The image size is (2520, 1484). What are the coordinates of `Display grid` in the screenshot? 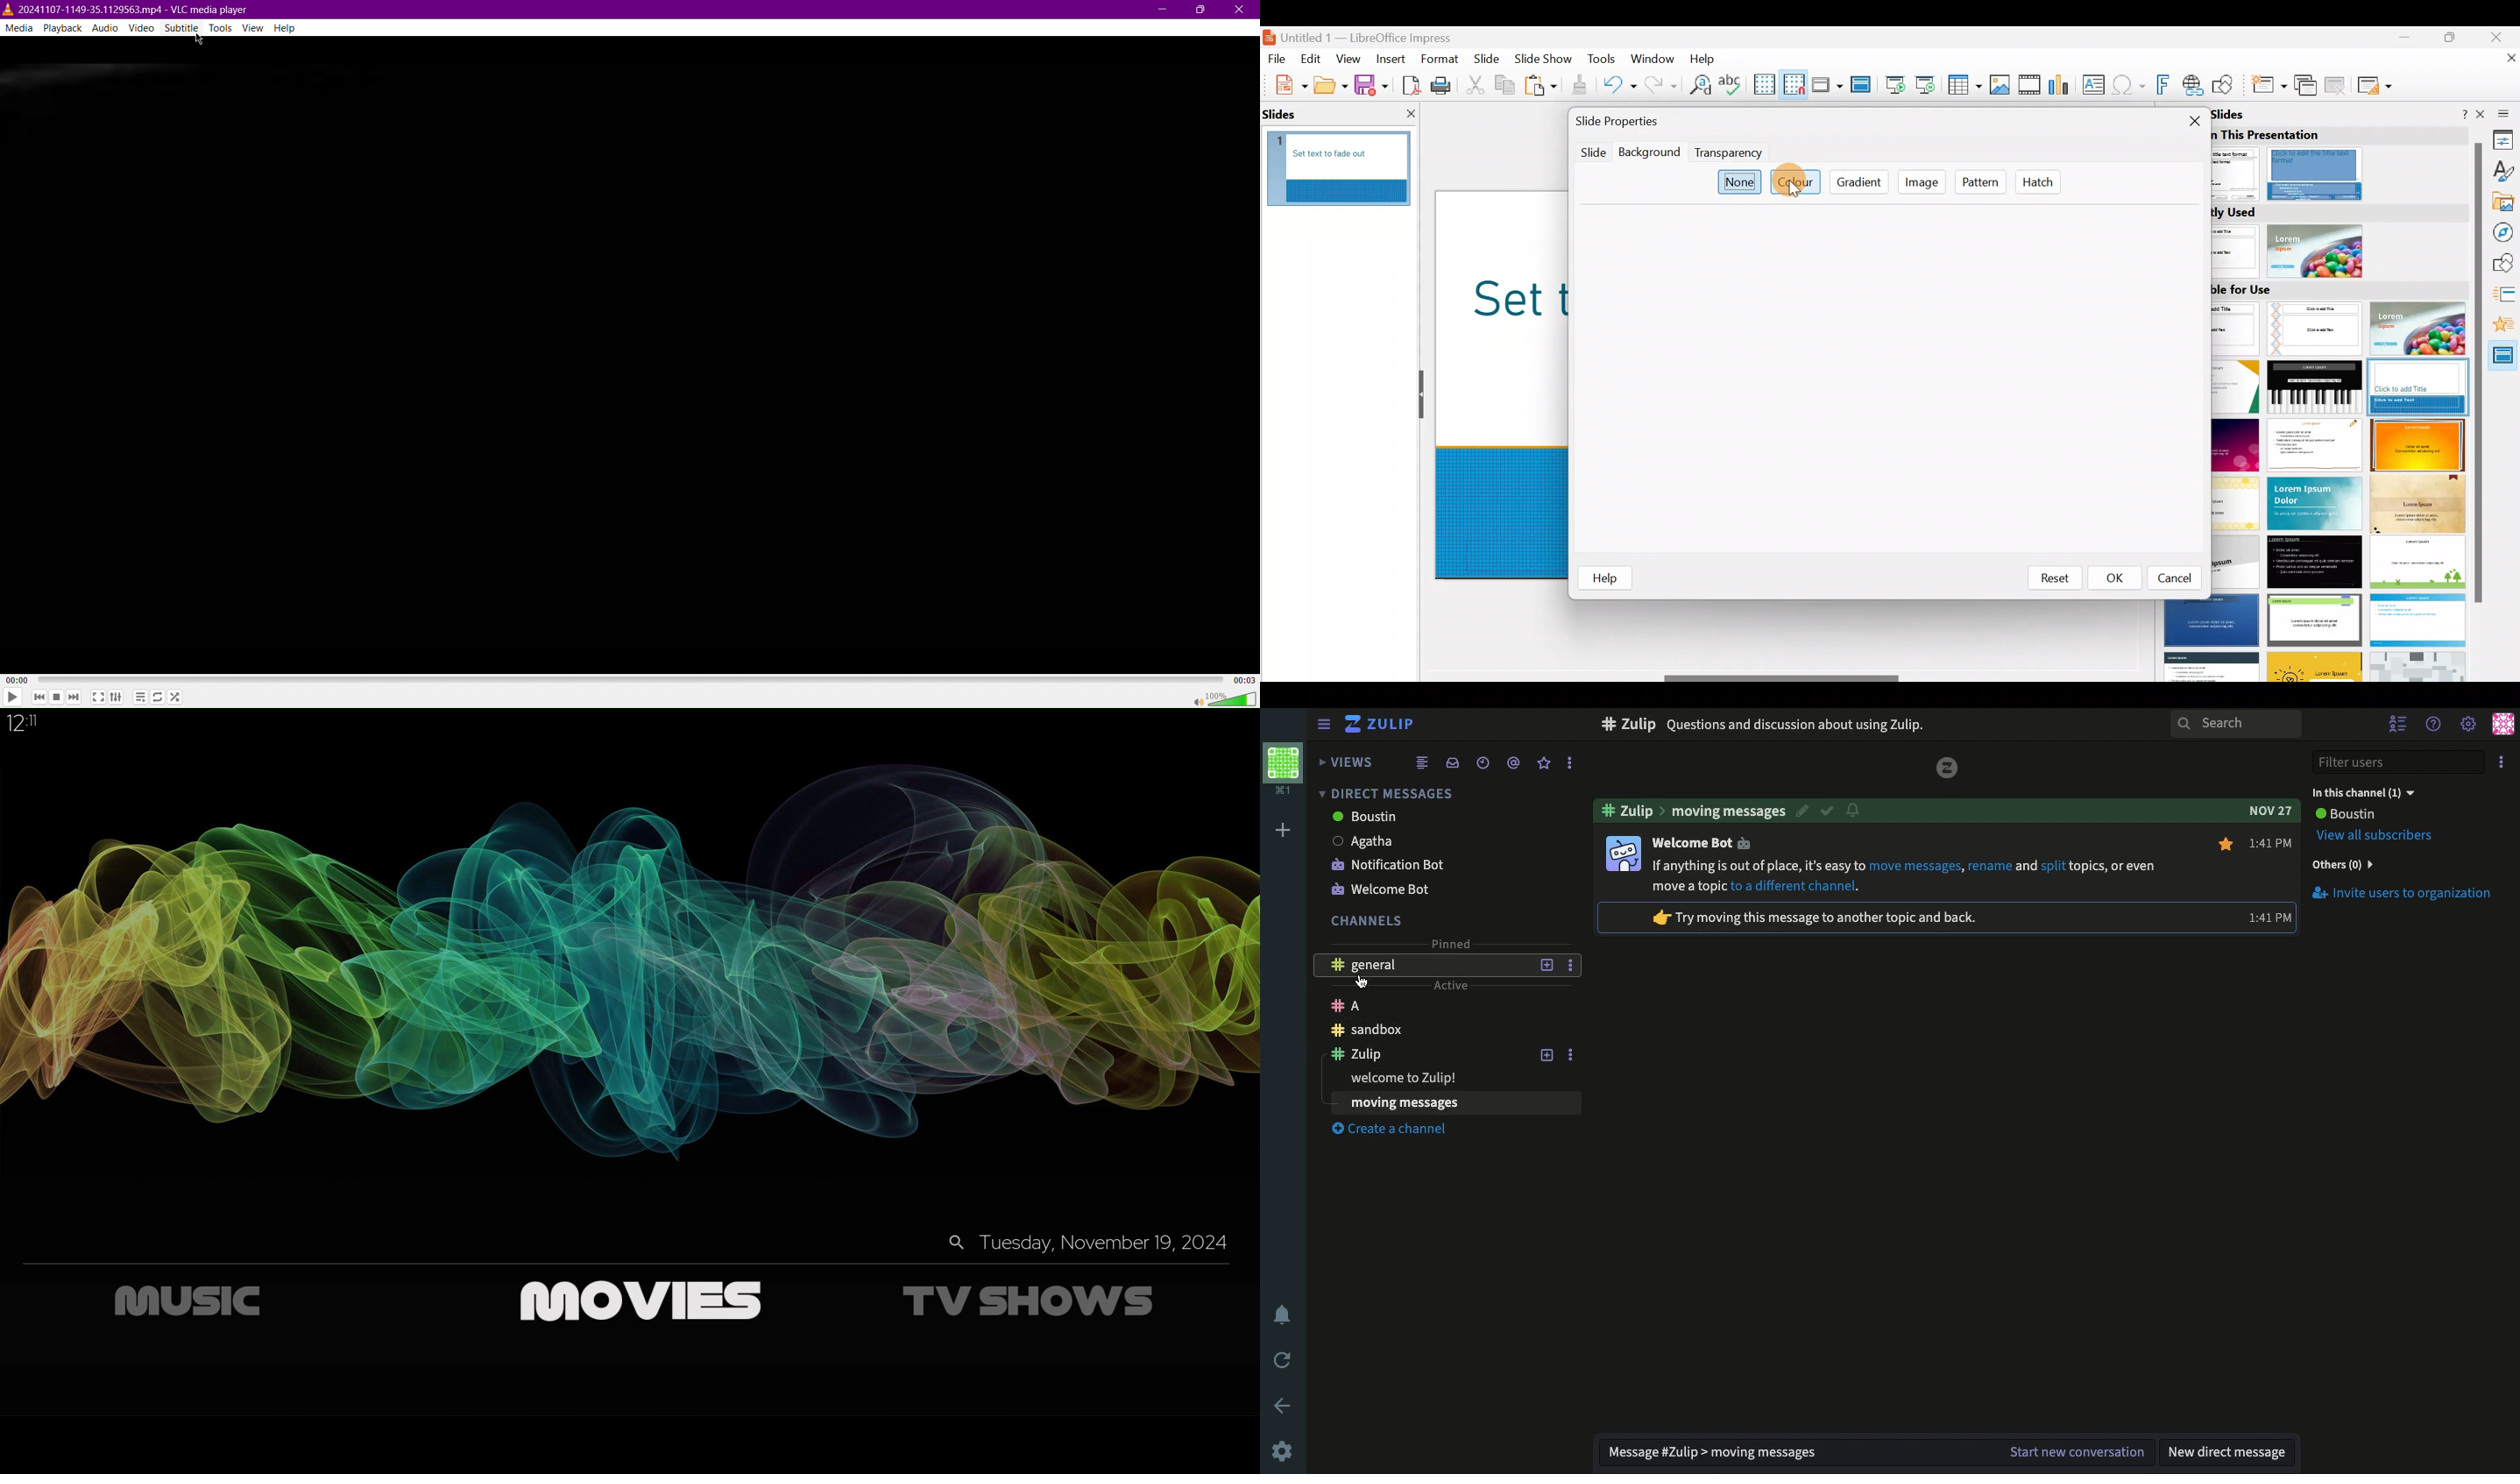 It's located at (1763, 83).